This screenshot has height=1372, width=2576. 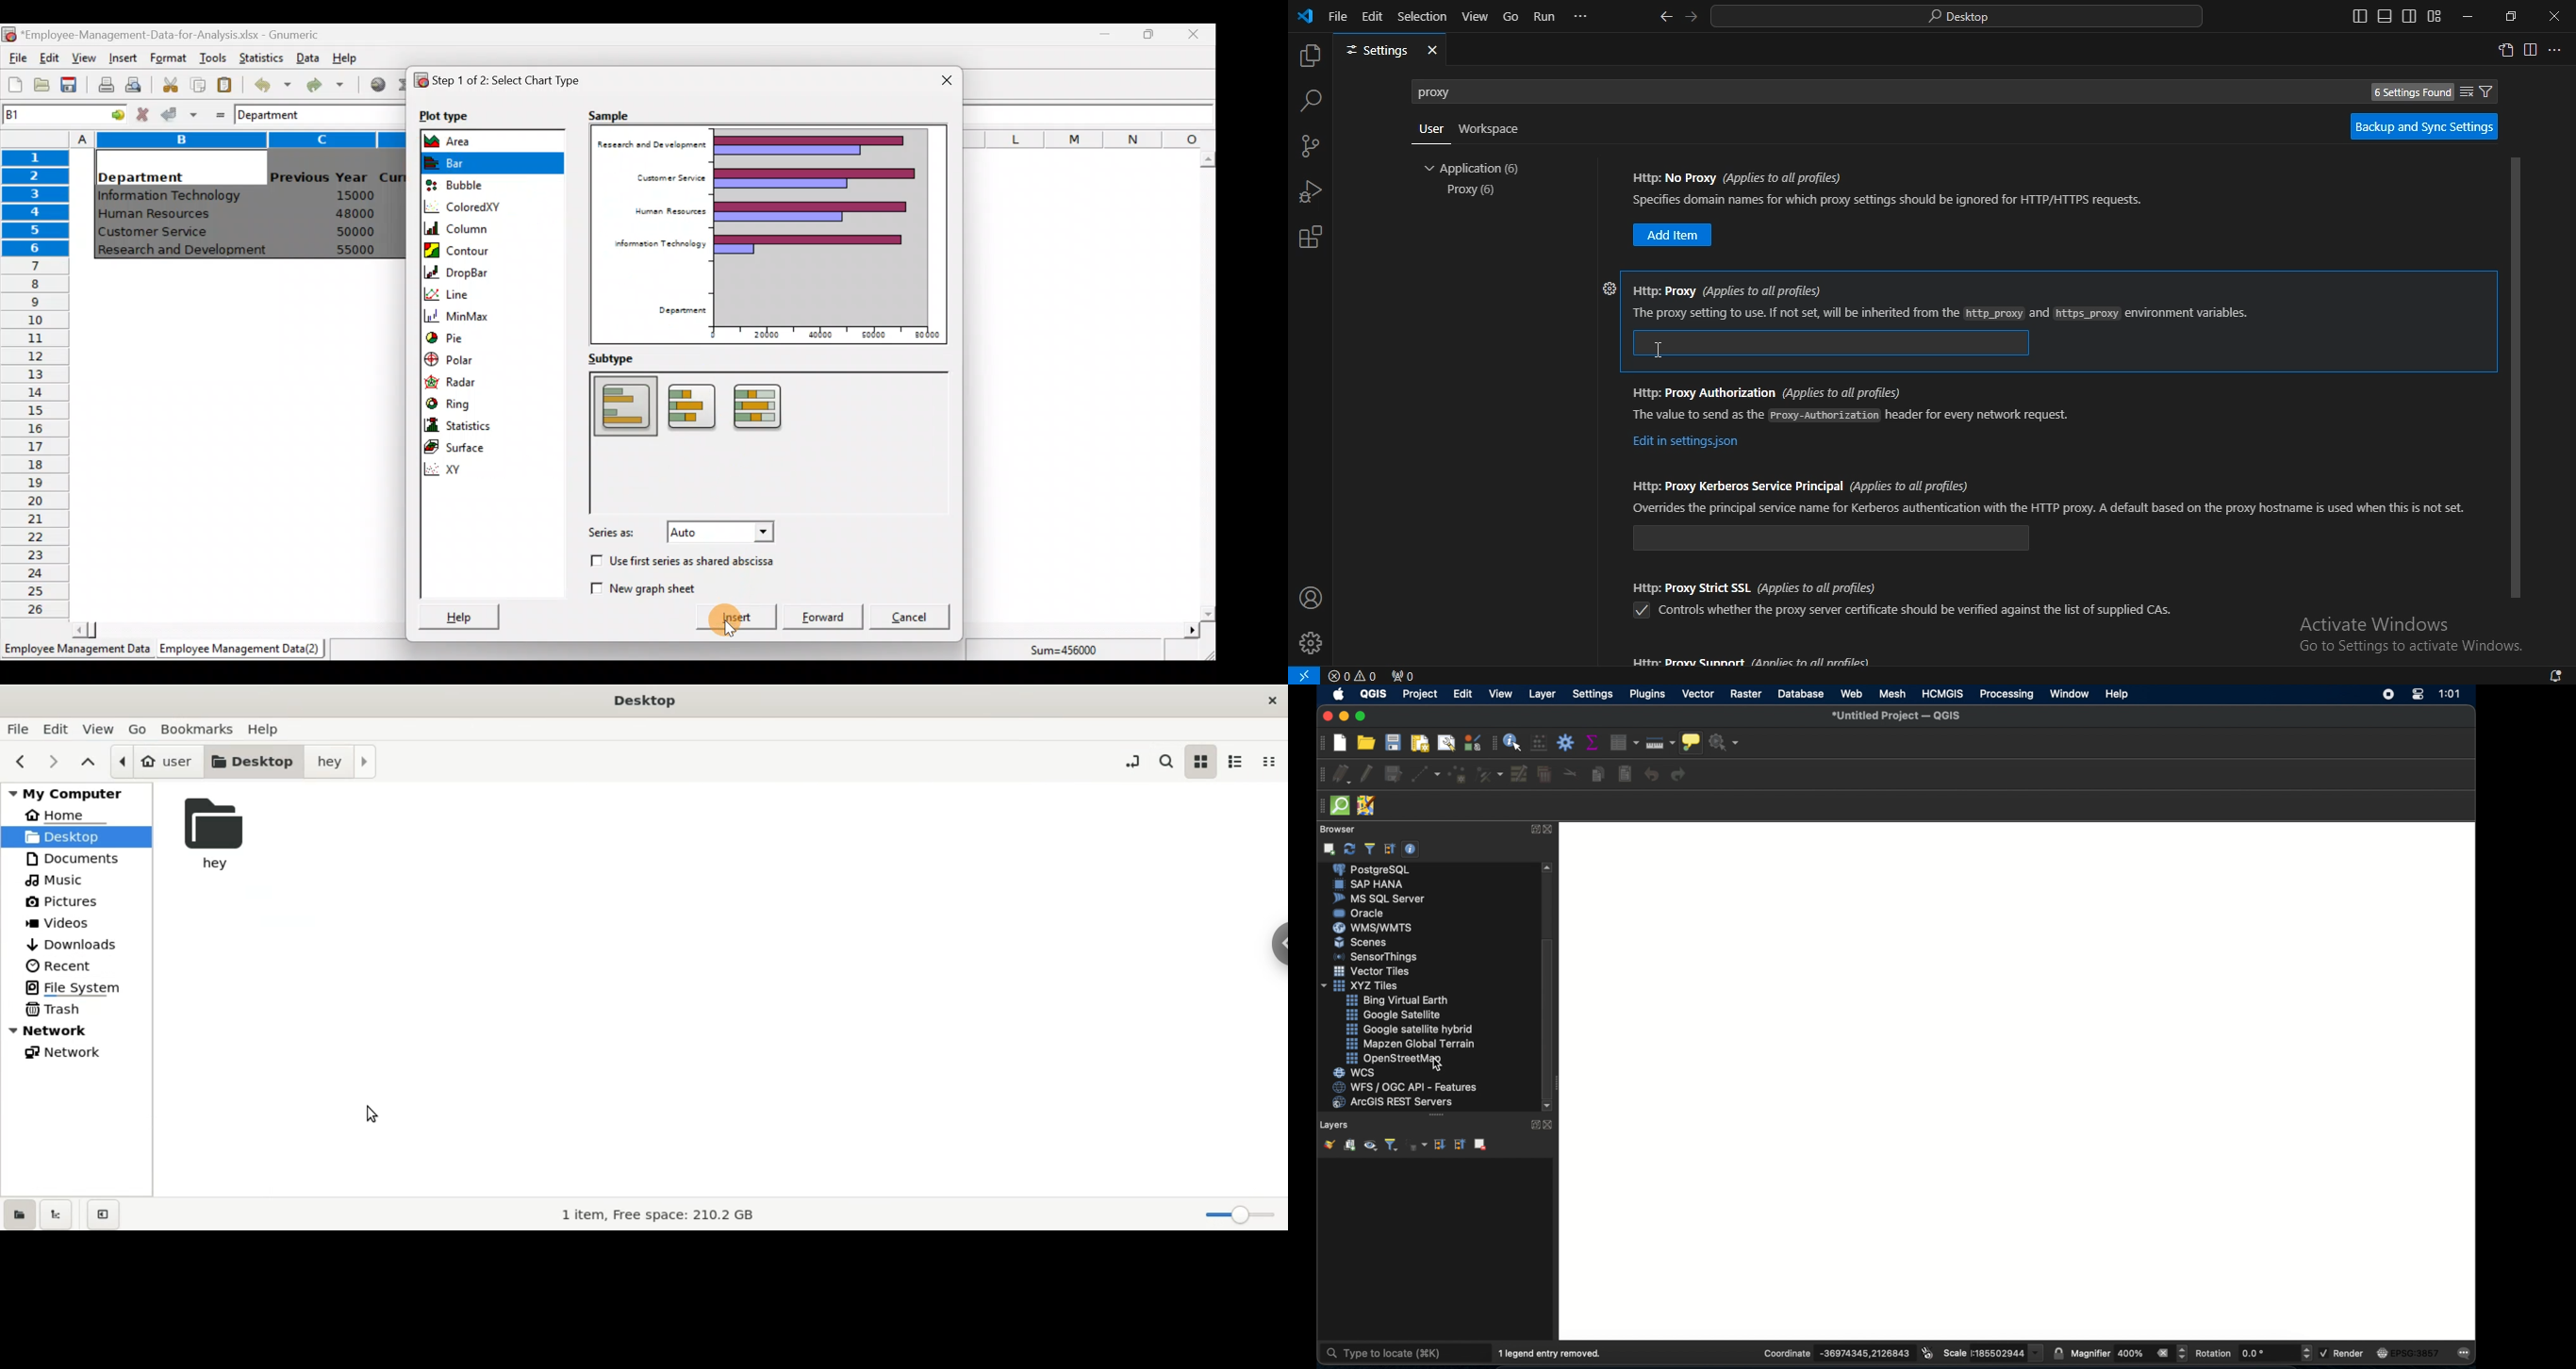 I want to click on save layer edits, so click(x=1394, y=774).